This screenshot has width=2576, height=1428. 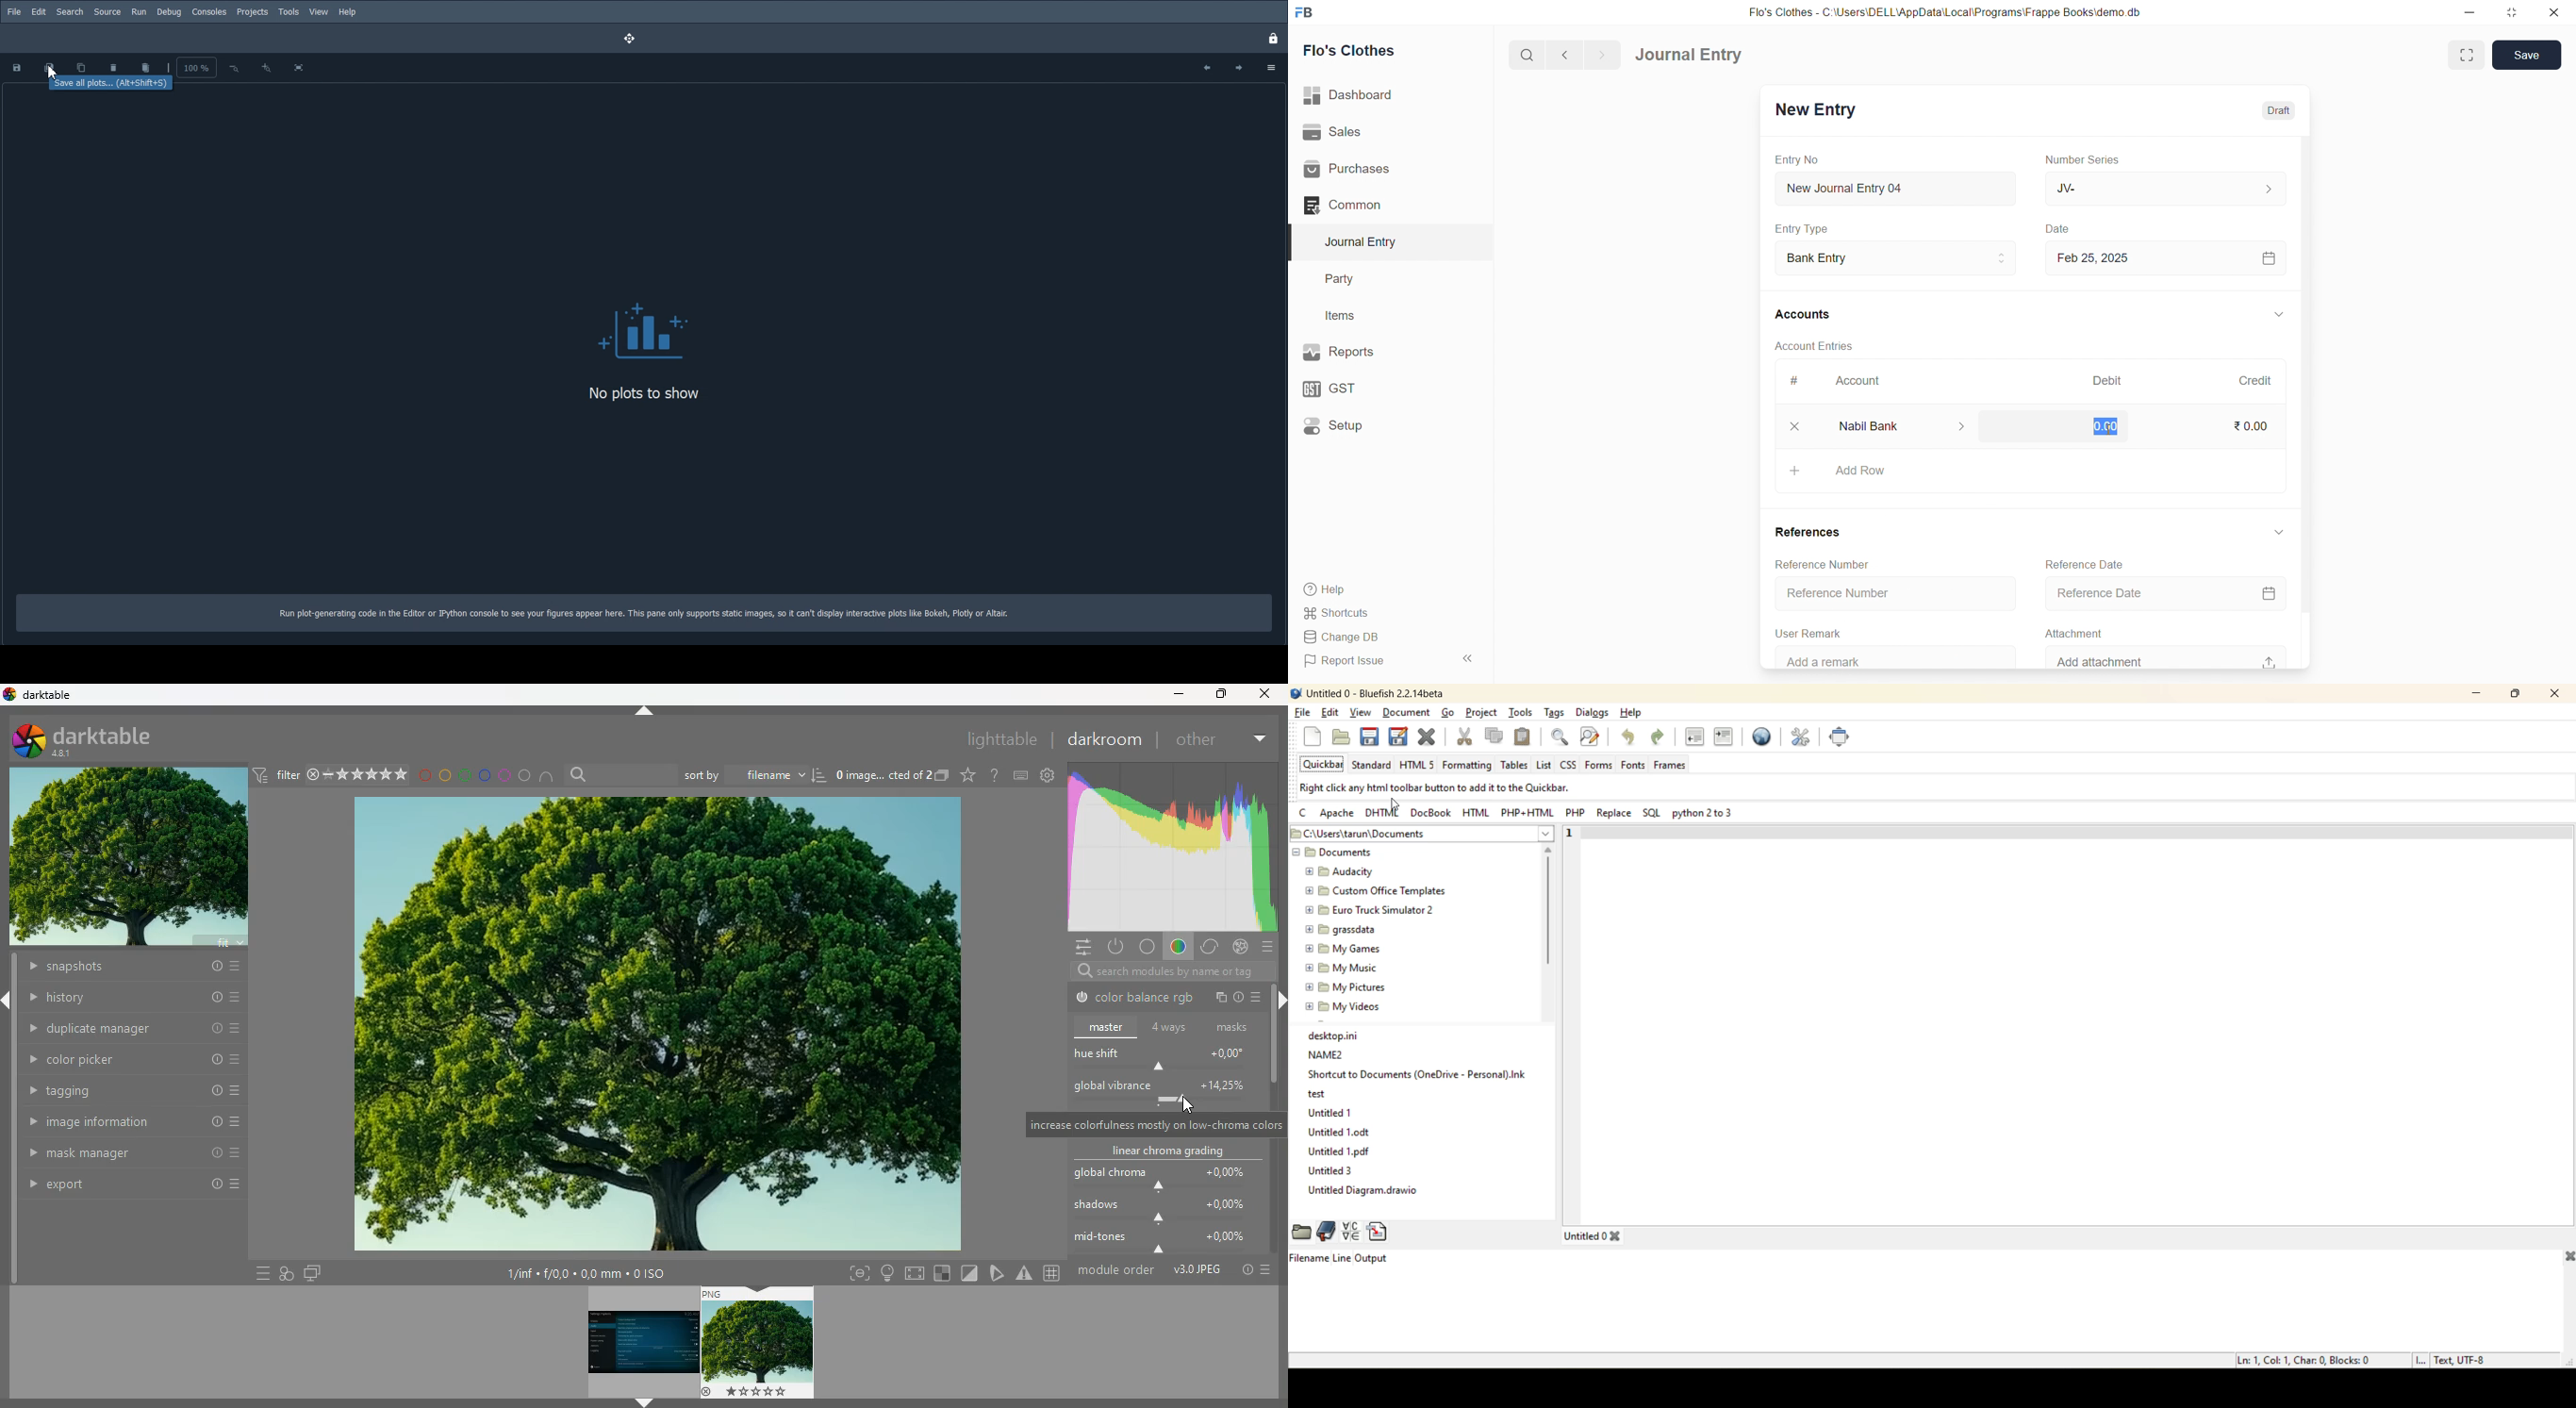 I want to click on Nabil Bank, so click(x=1895, y=426).